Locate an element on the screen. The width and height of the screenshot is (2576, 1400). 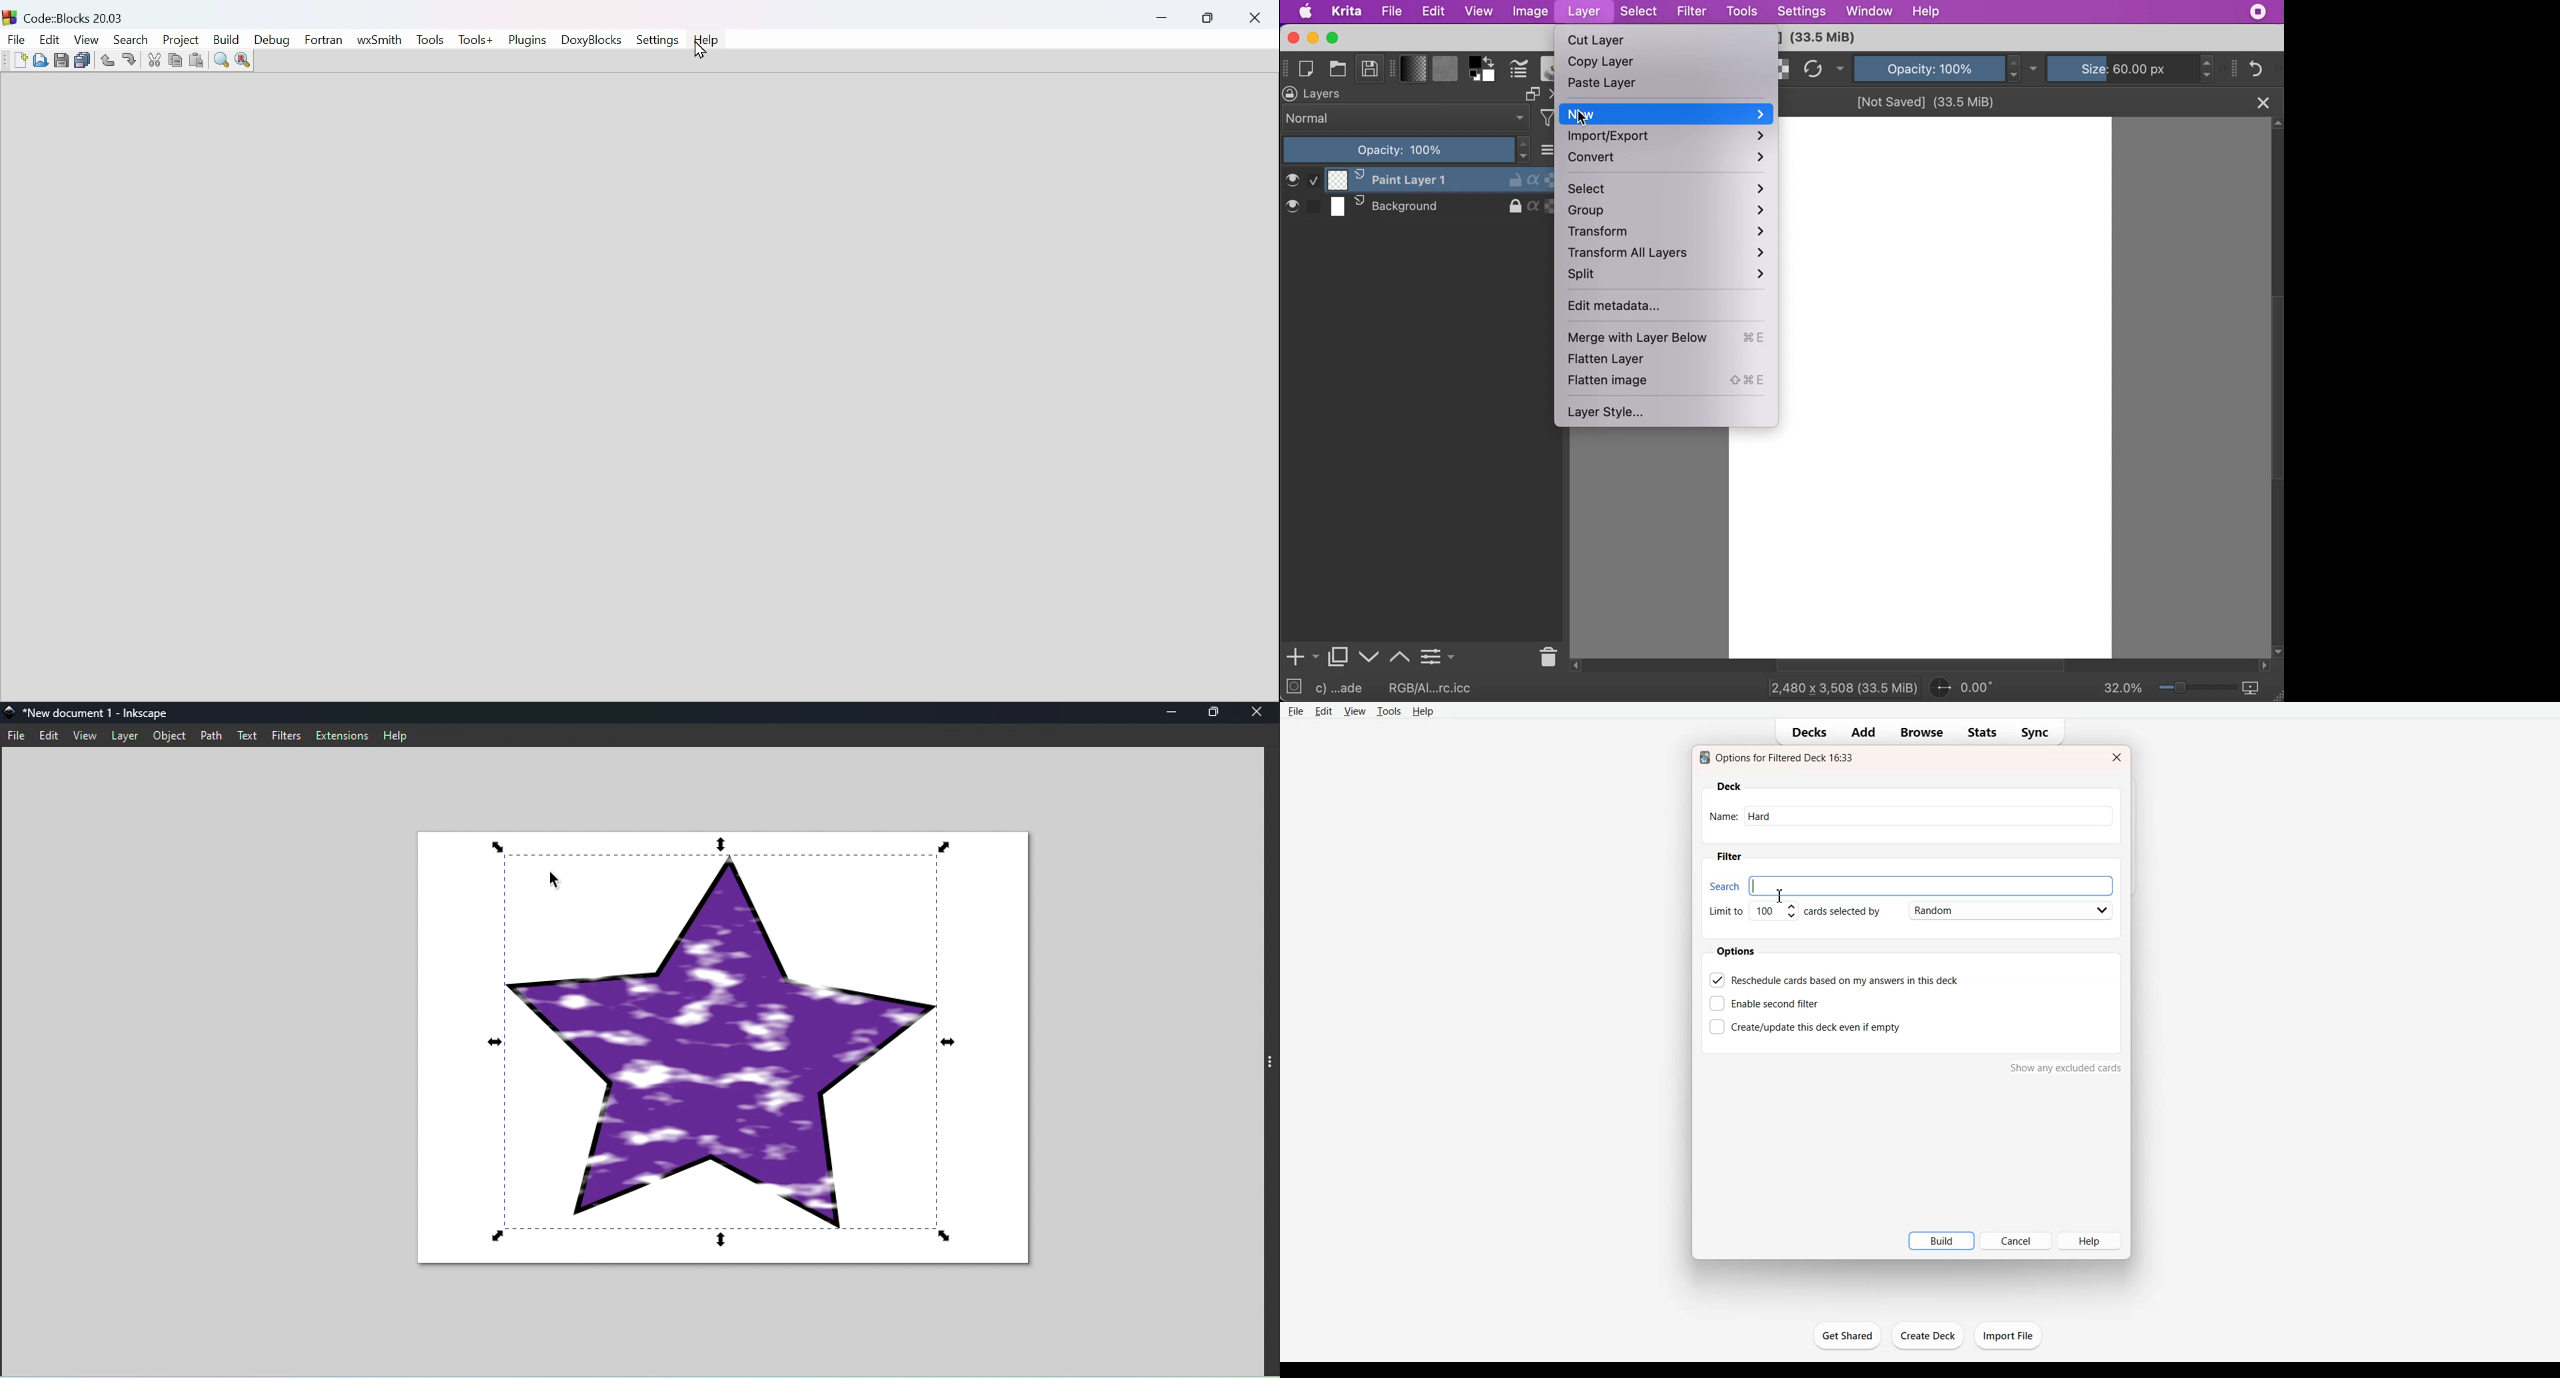
Decks is located at coordinates (1805, 733).